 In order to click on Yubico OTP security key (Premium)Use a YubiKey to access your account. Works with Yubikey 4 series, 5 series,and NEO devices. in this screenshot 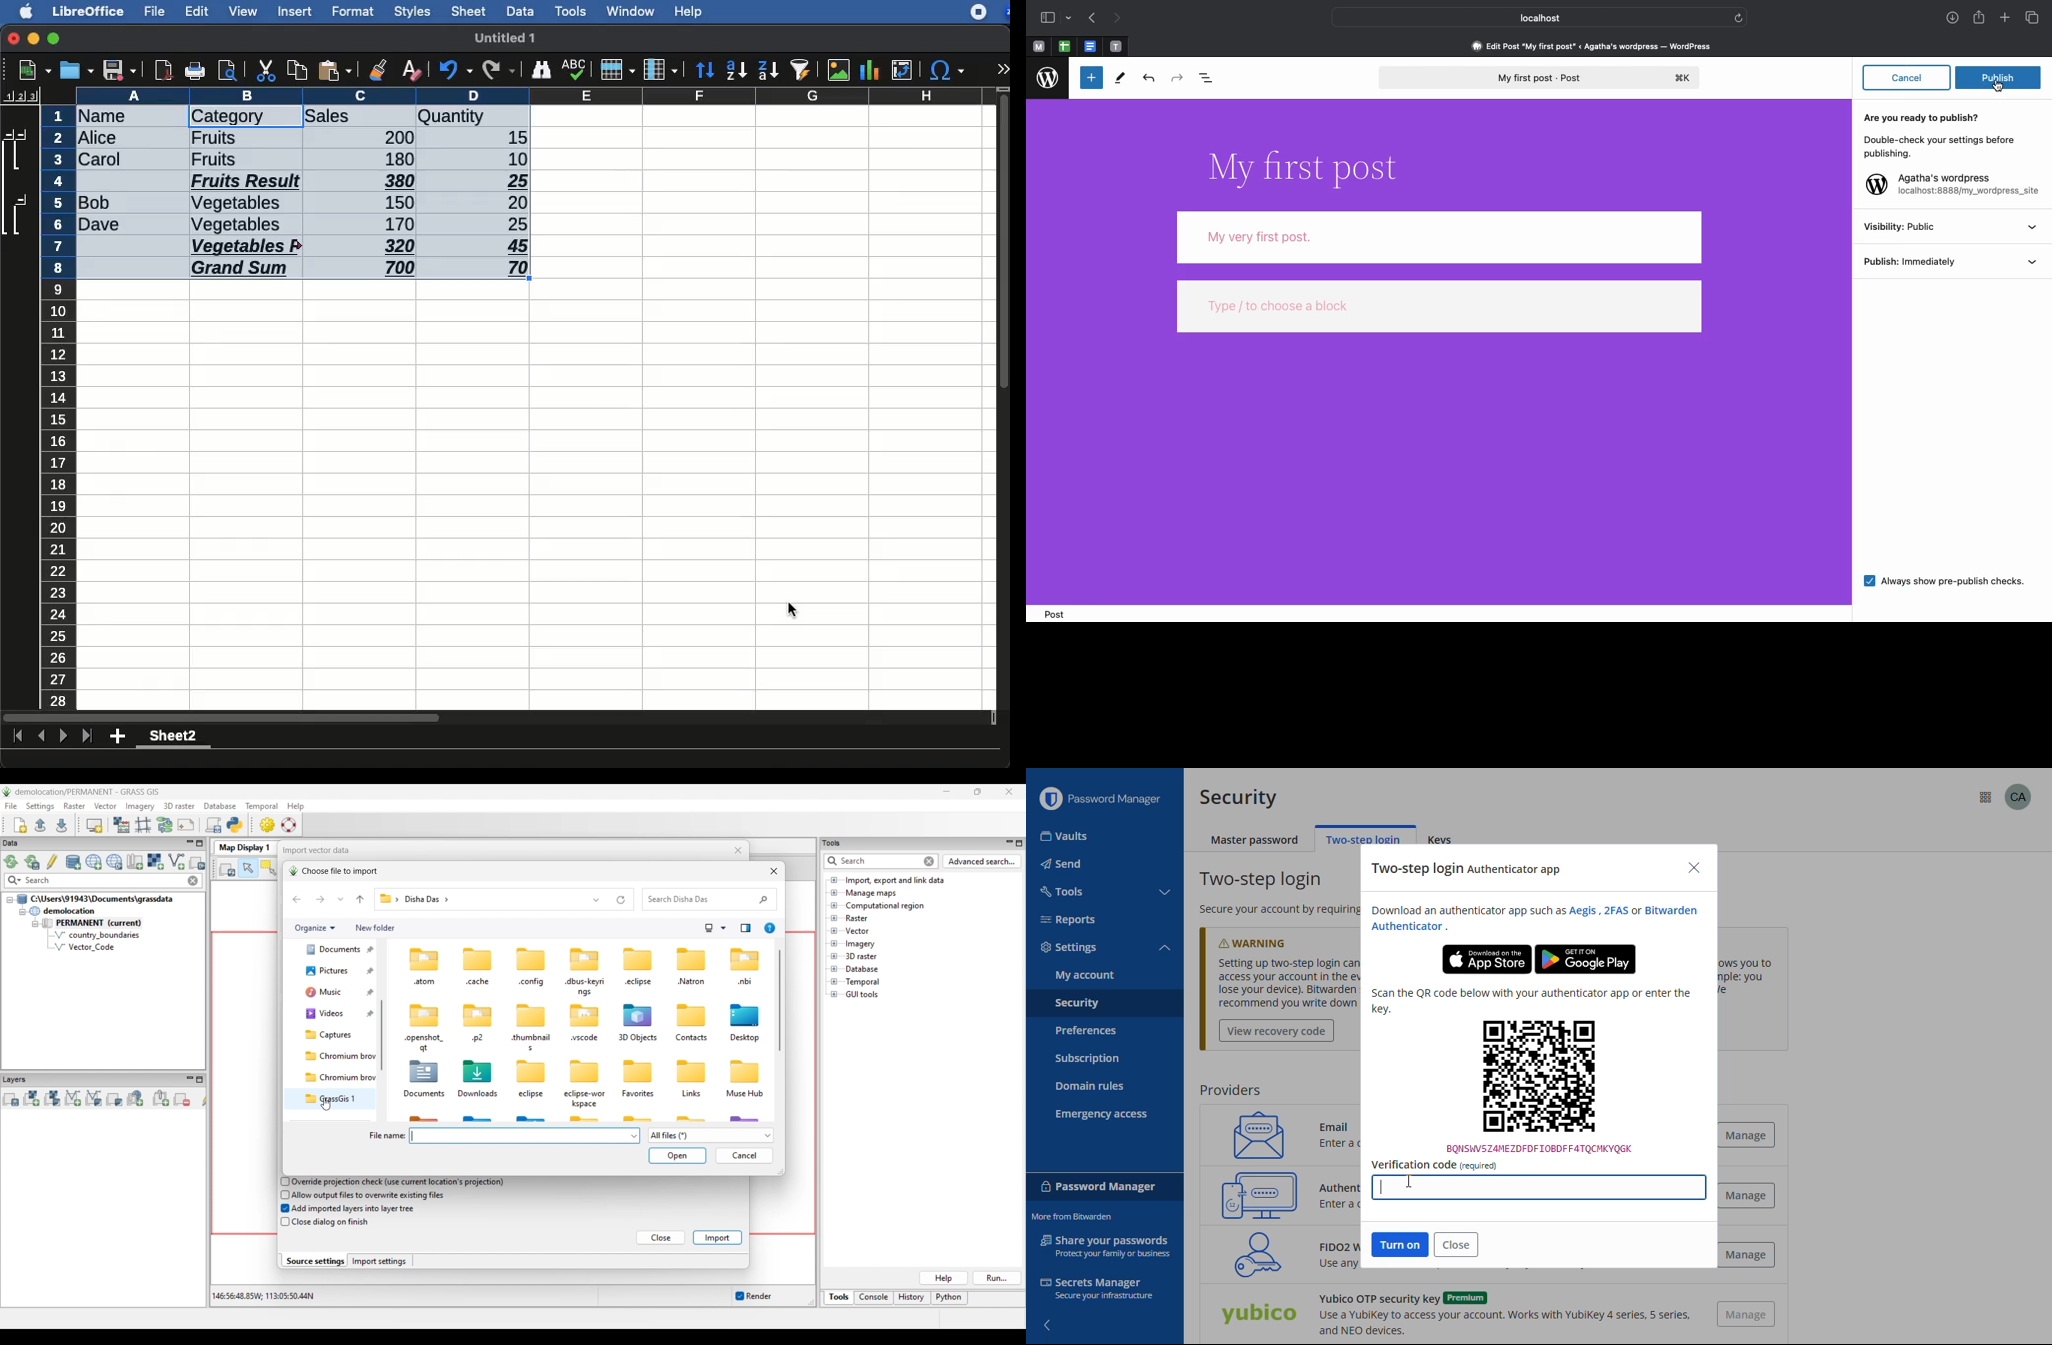, I will do `click(1502, 1315)`.